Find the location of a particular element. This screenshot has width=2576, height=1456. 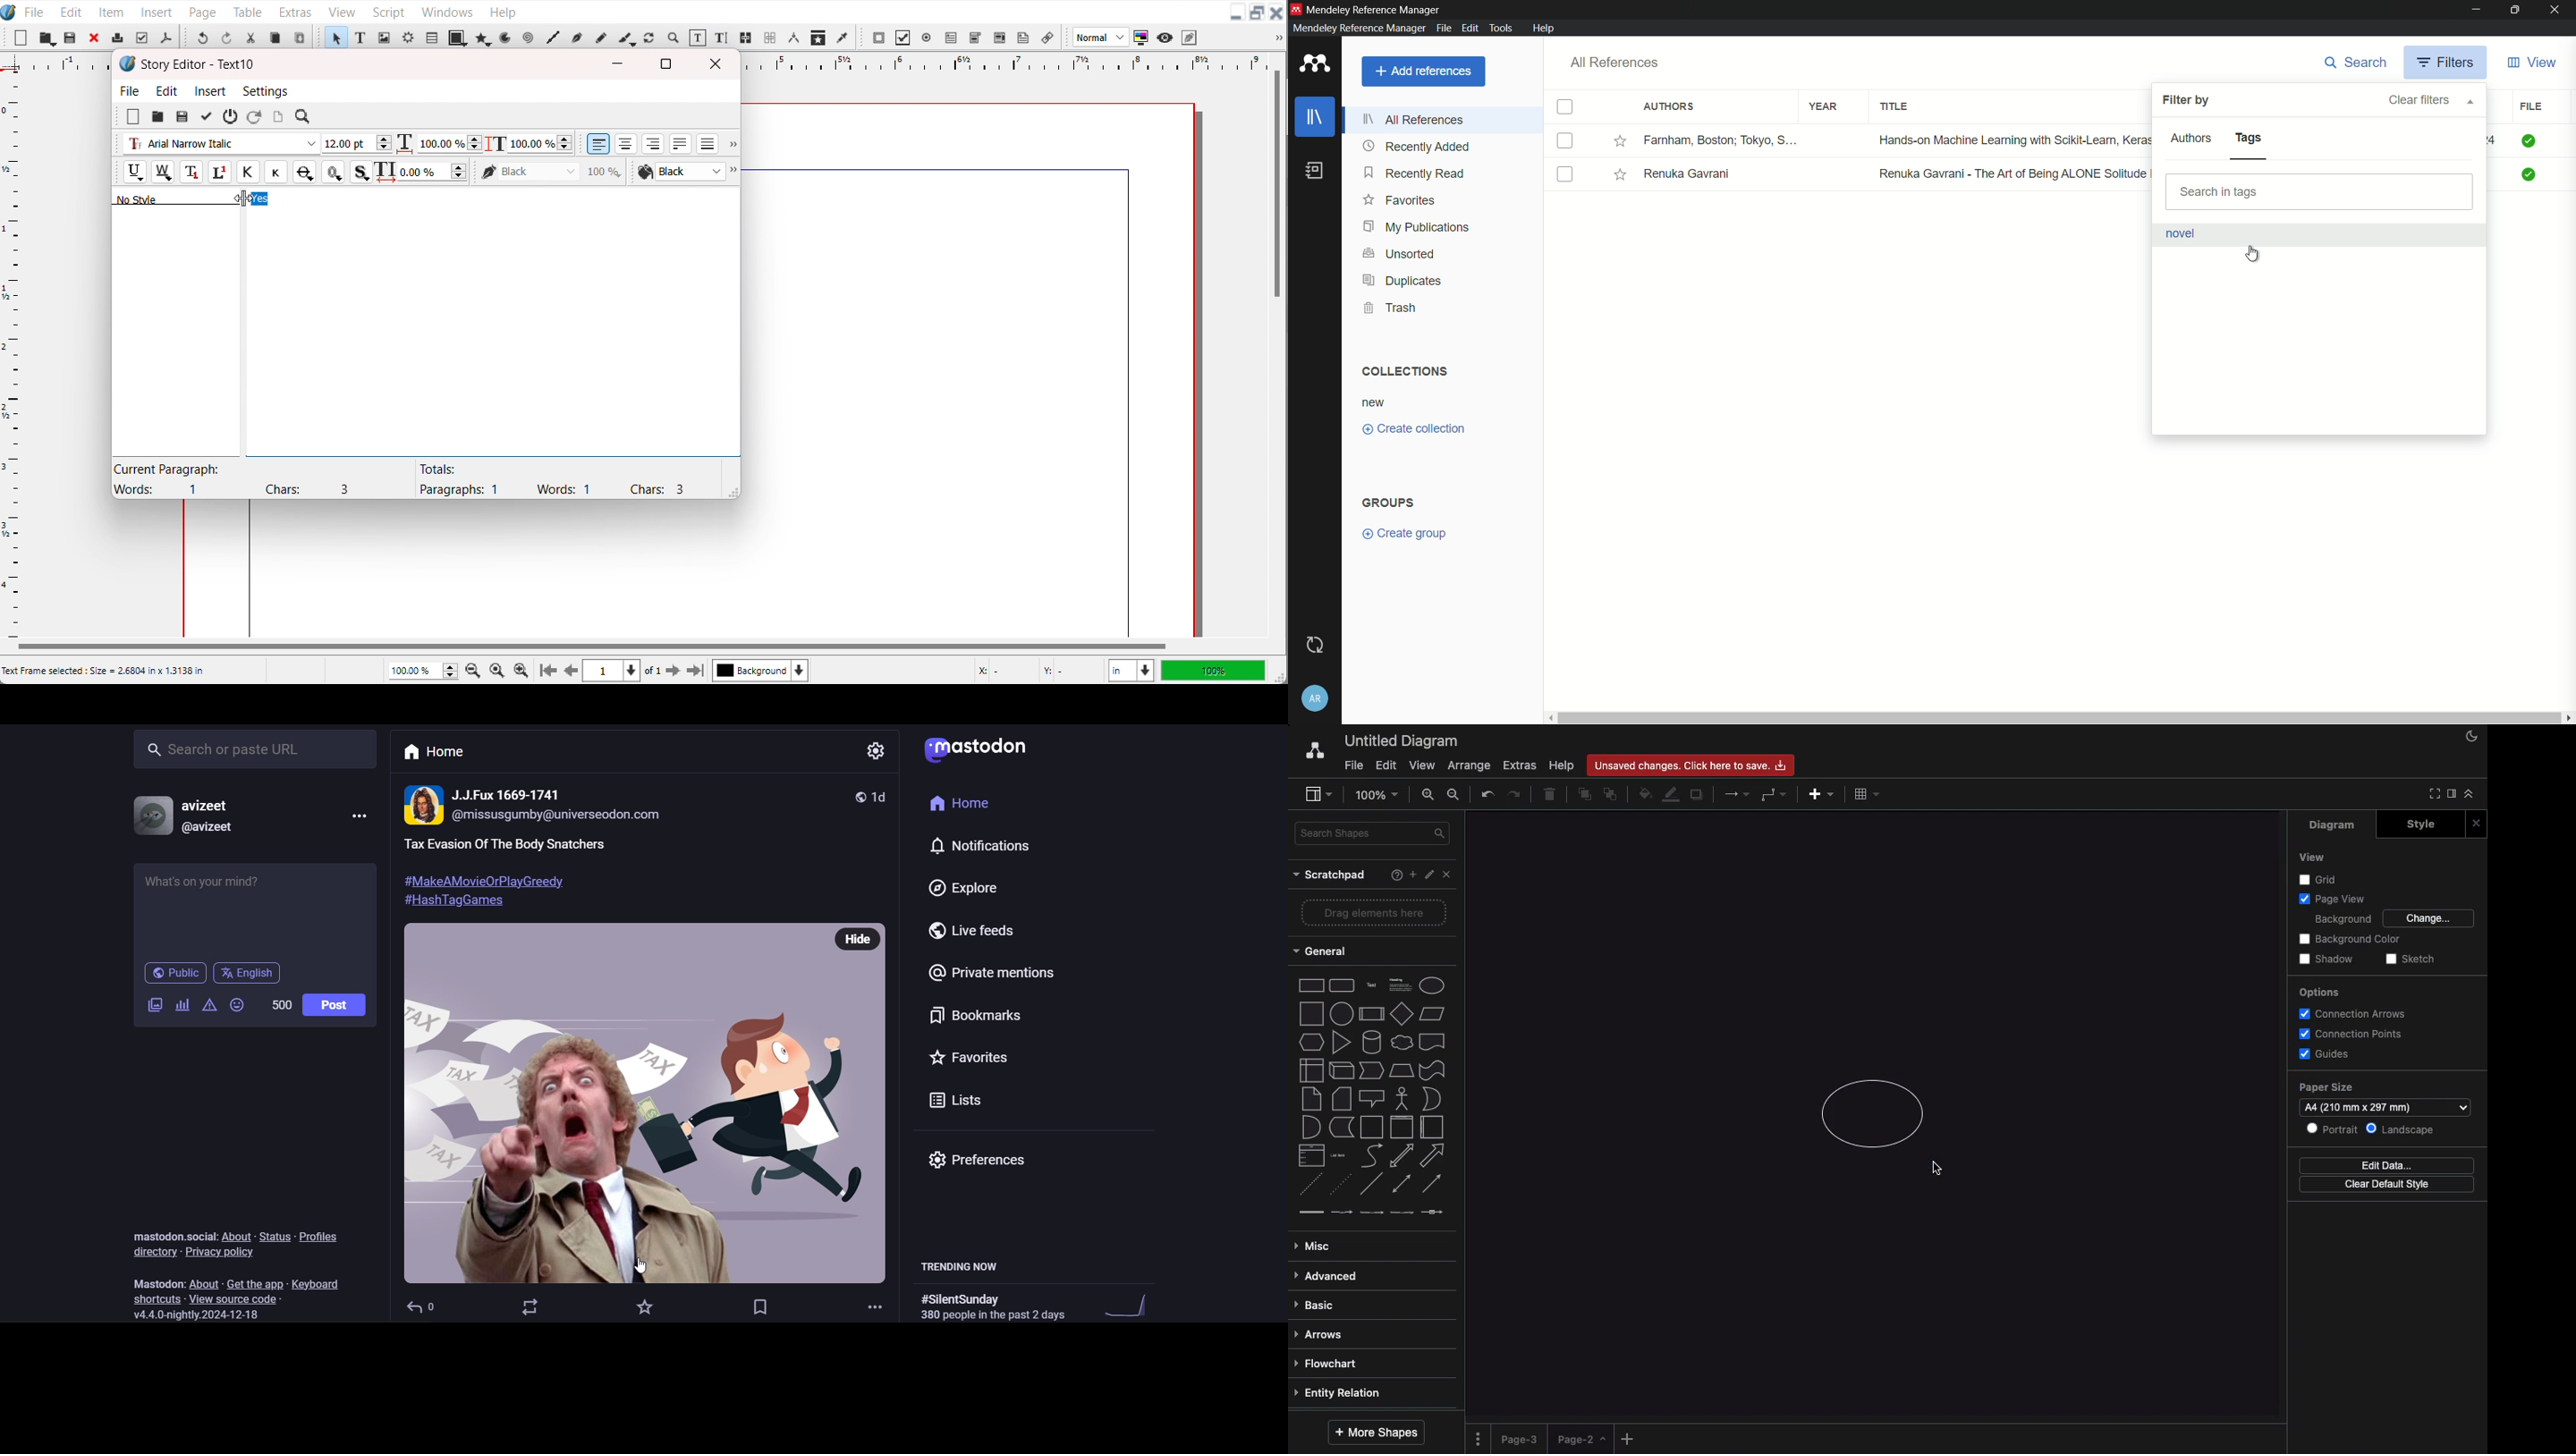

cursor is located at coordinates (2253, 252).